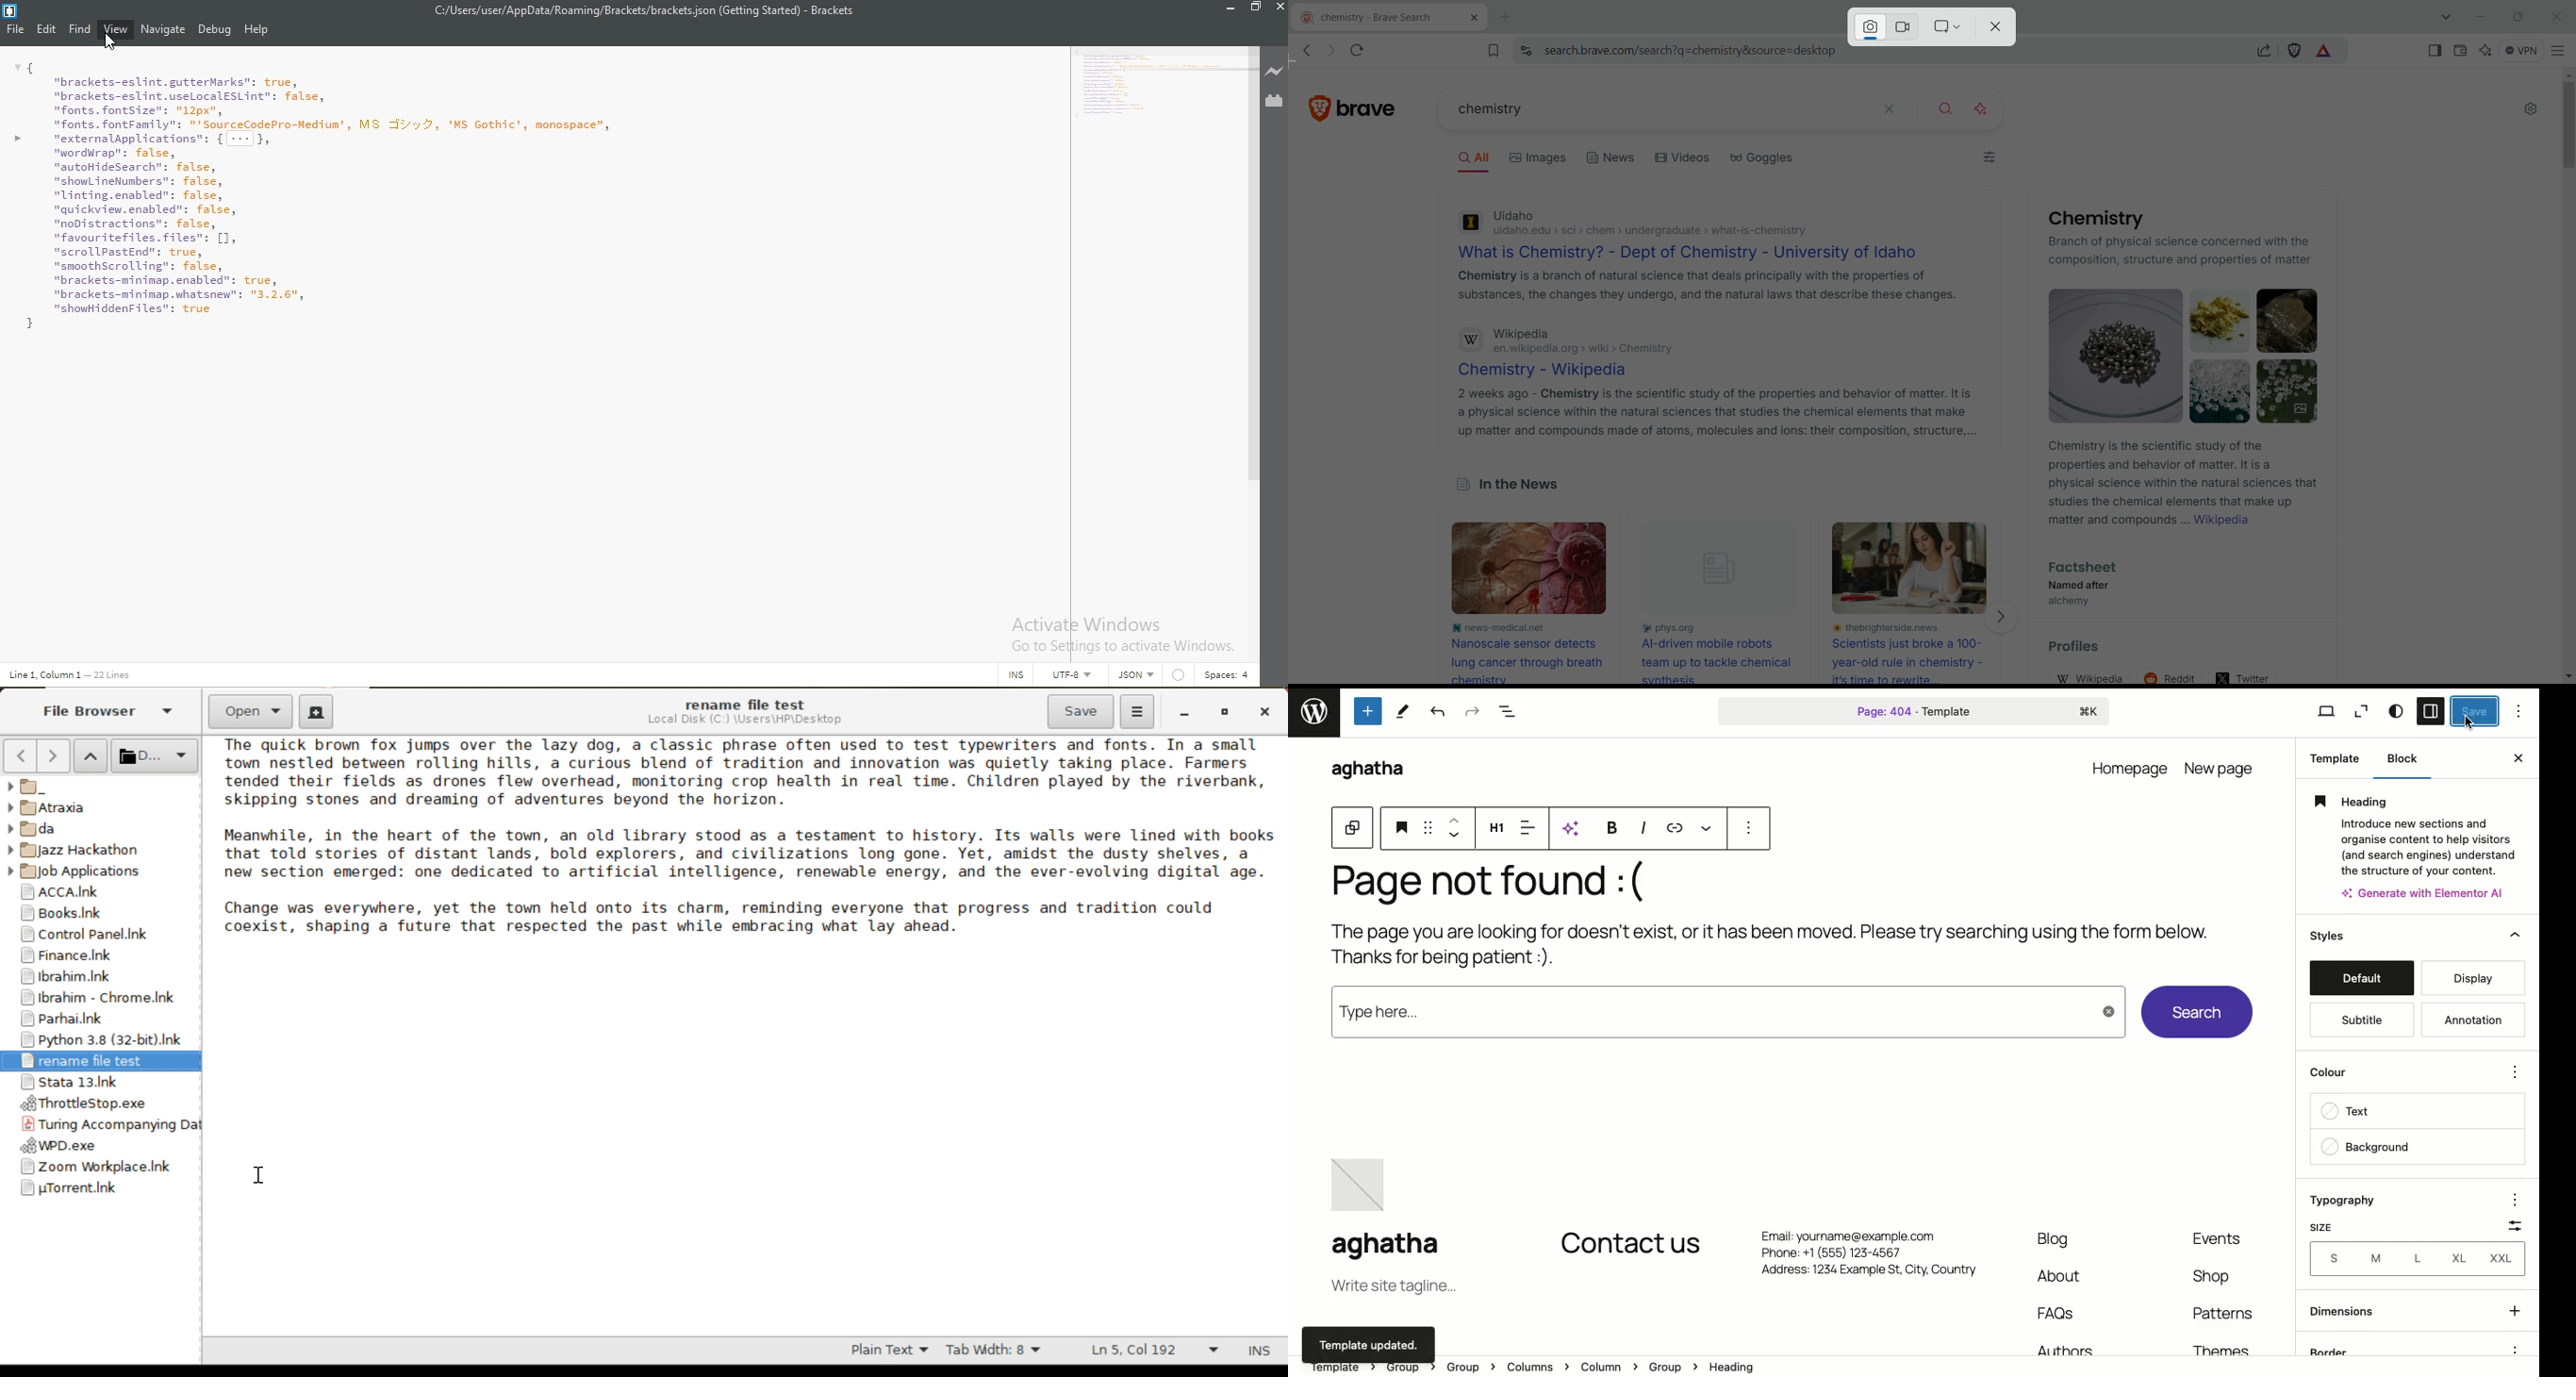 The height and width of the screenshot is (1400, 2576). I want to click on Search, so click(2197, 1014).